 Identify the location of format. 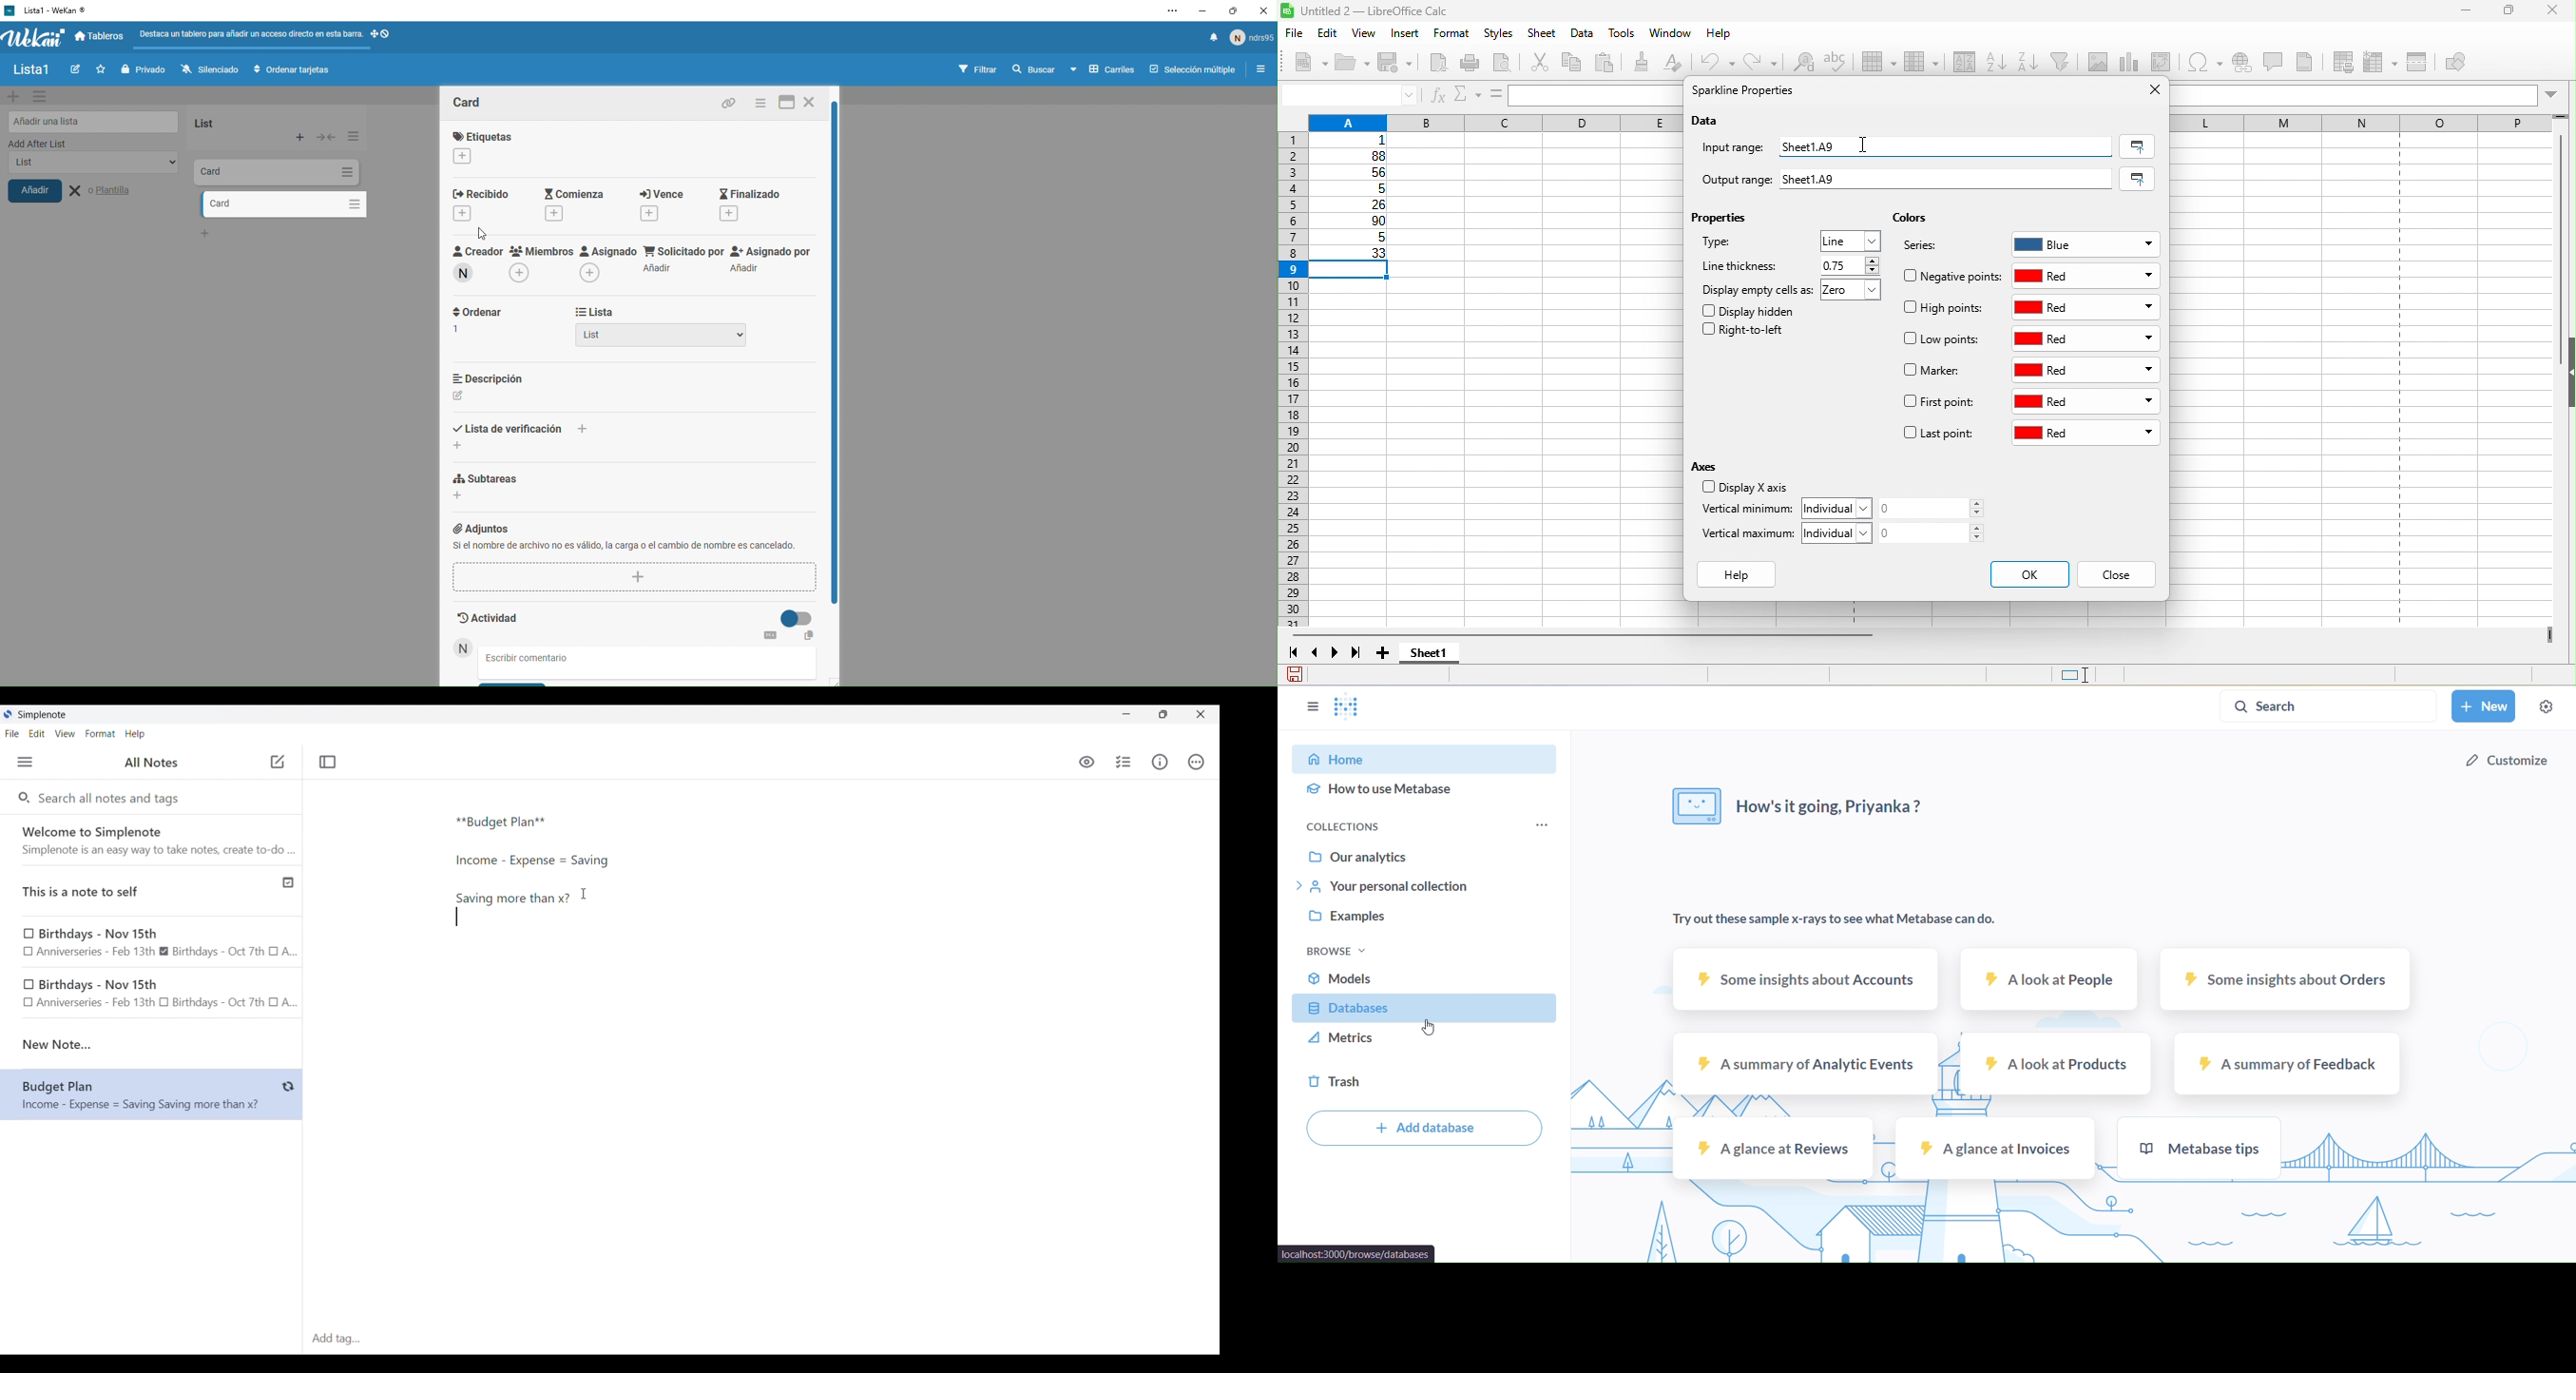
(1450, 34).